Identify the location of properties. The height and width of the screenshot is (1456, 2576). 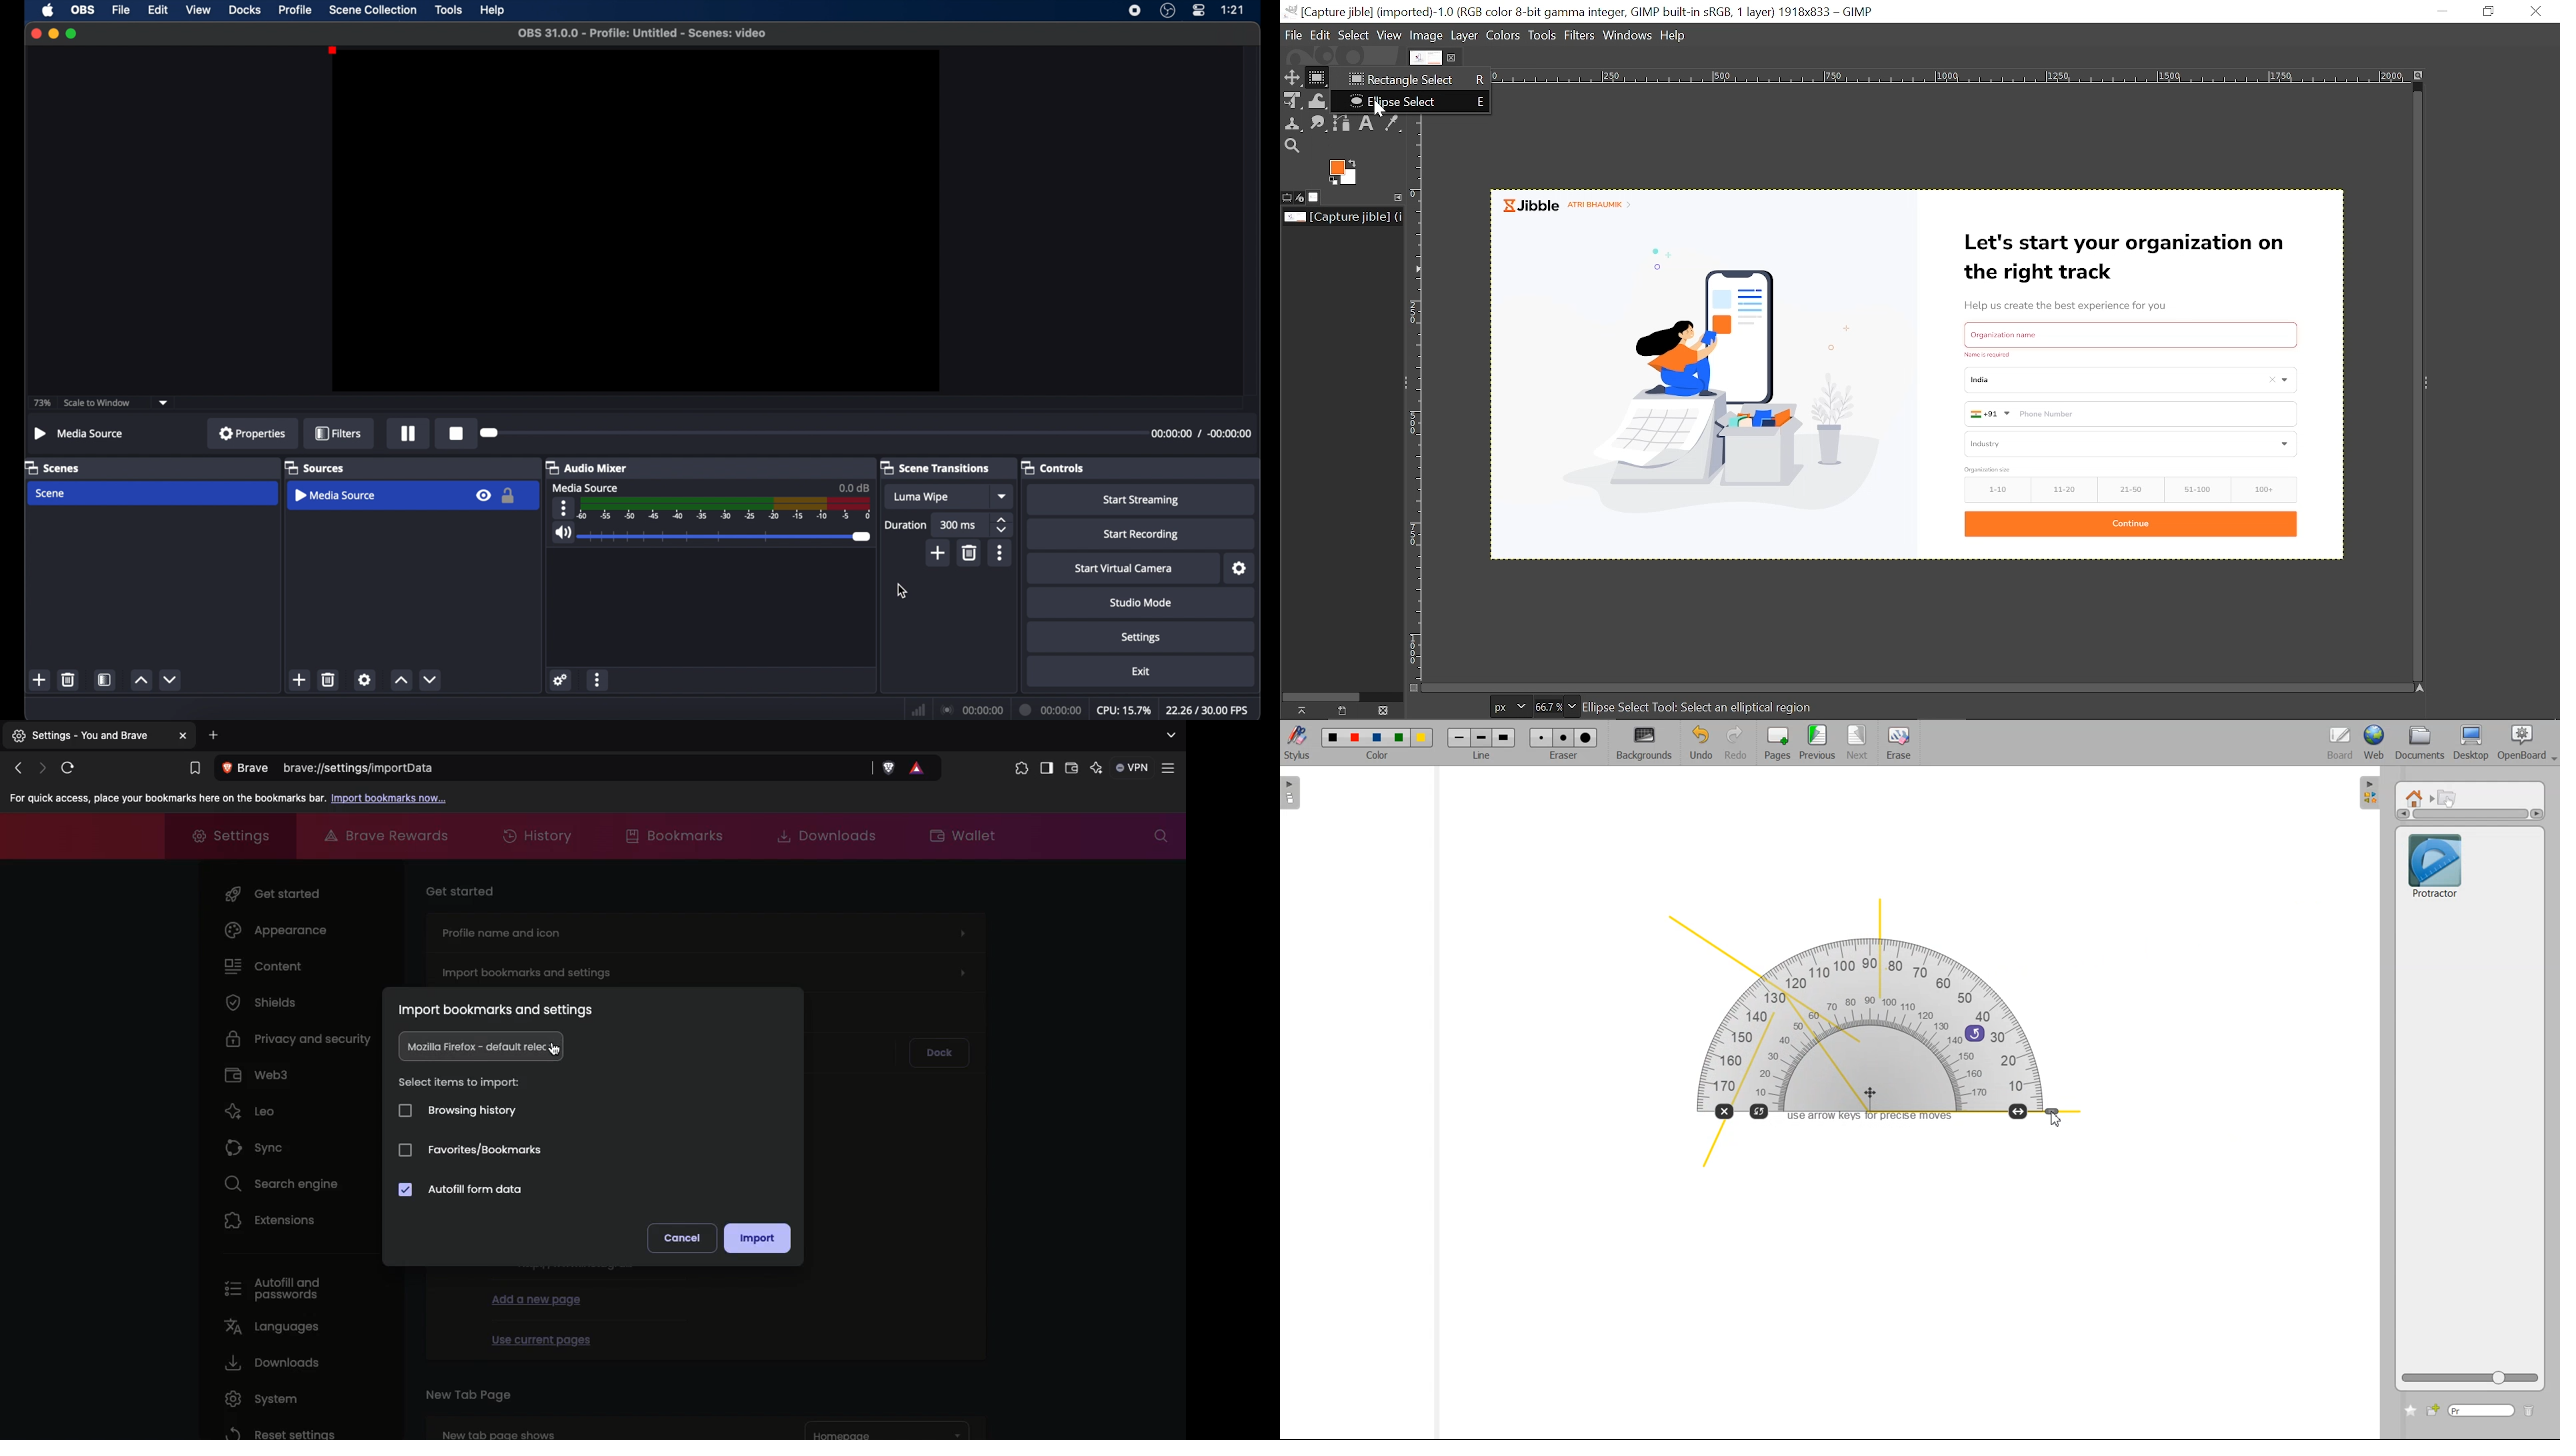
(252, 433).